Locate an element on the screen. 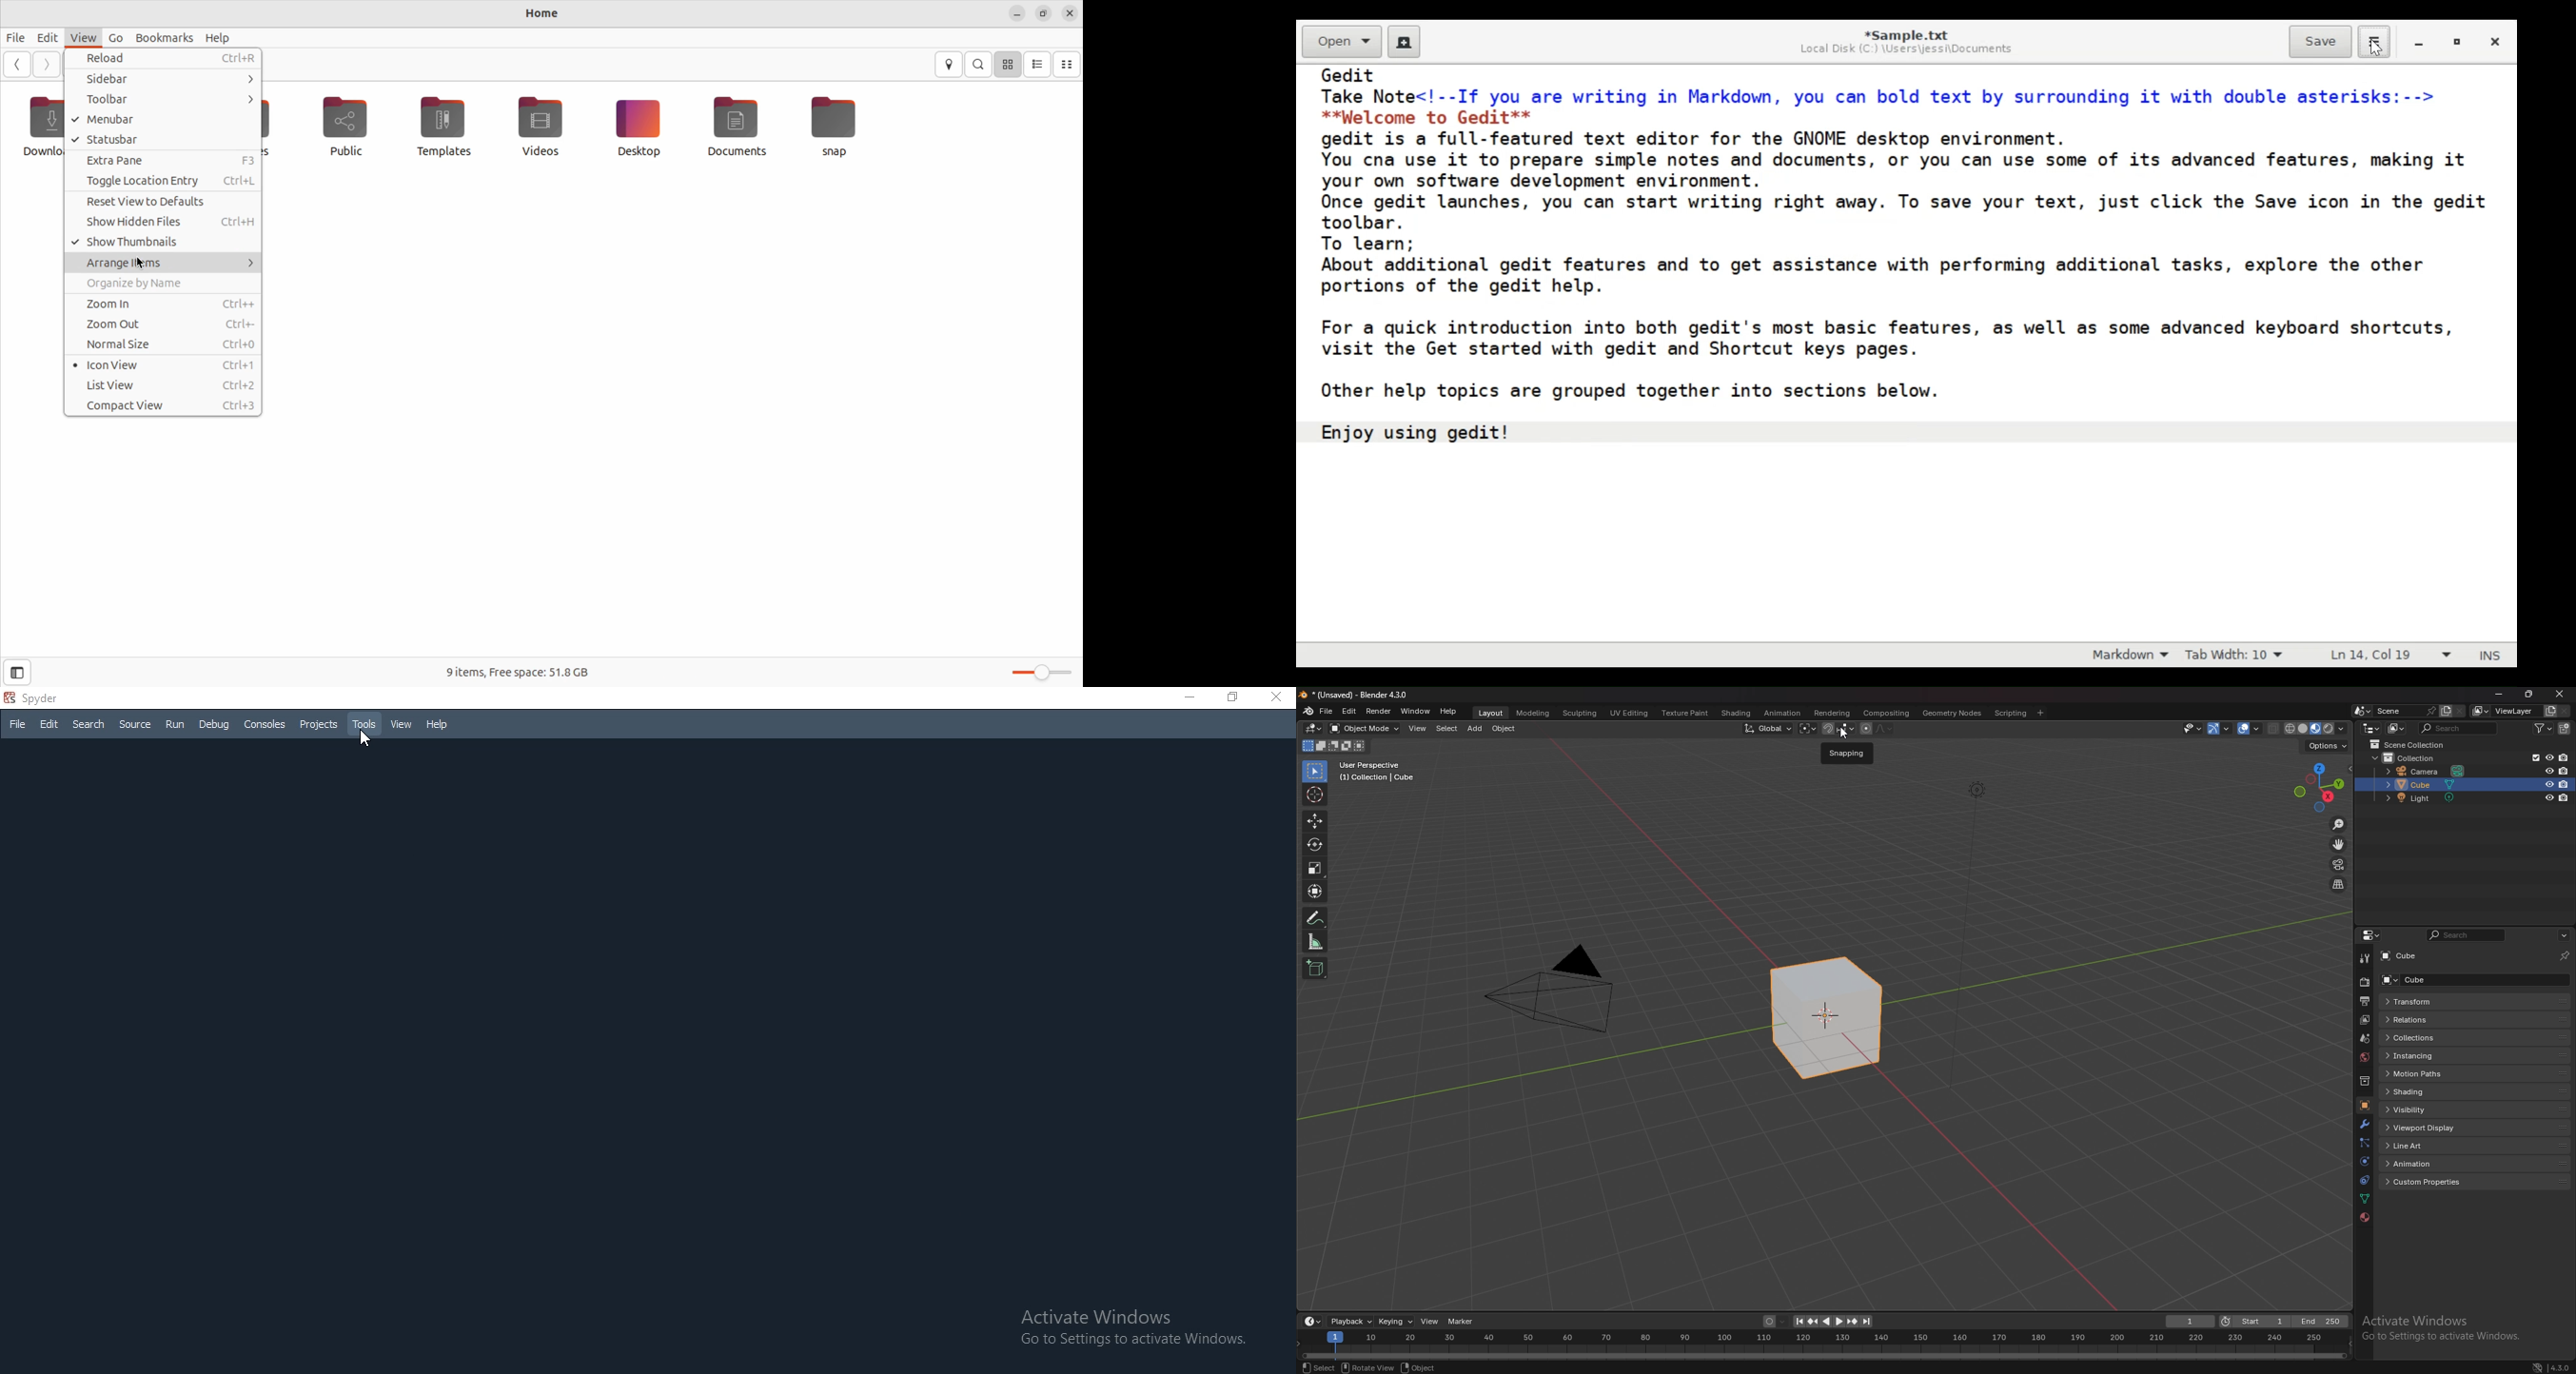 The height and width of the screenshot is (1400, 2576). bookmarks is located at coordinates (164, 37).